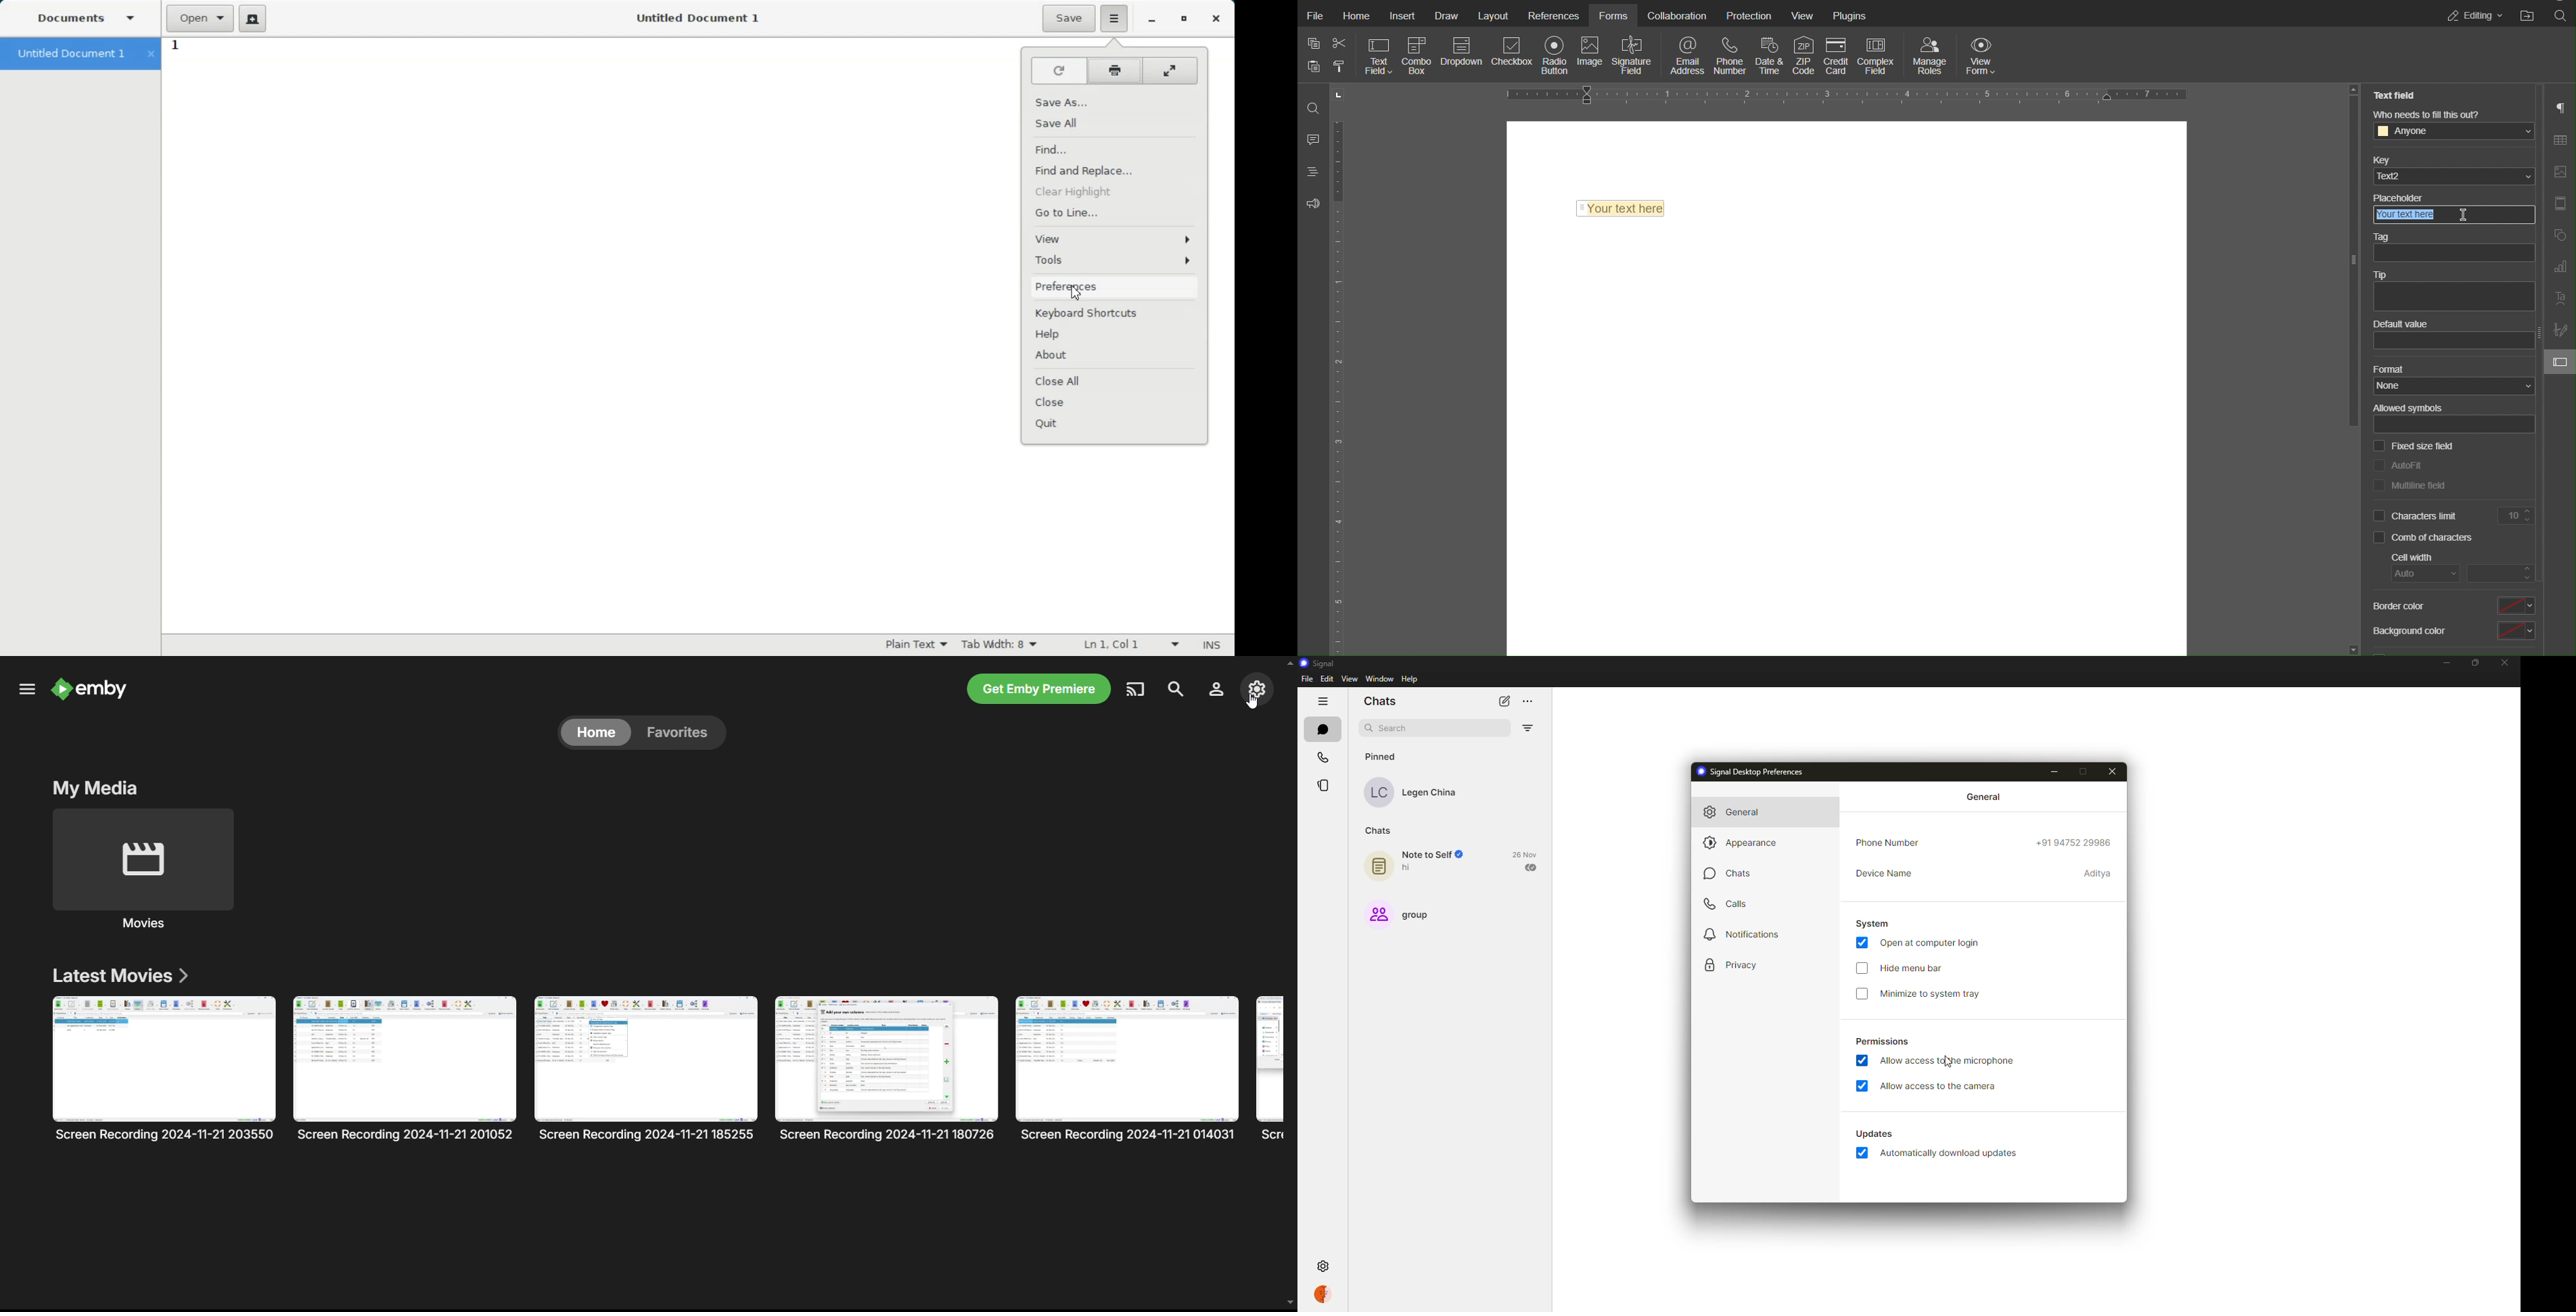 The width and height of the screenshot is (2576, 1316). What do you see at coordinates (1527, 853) in the screenshot?
I see `date` at bounding box center [1527, 853].